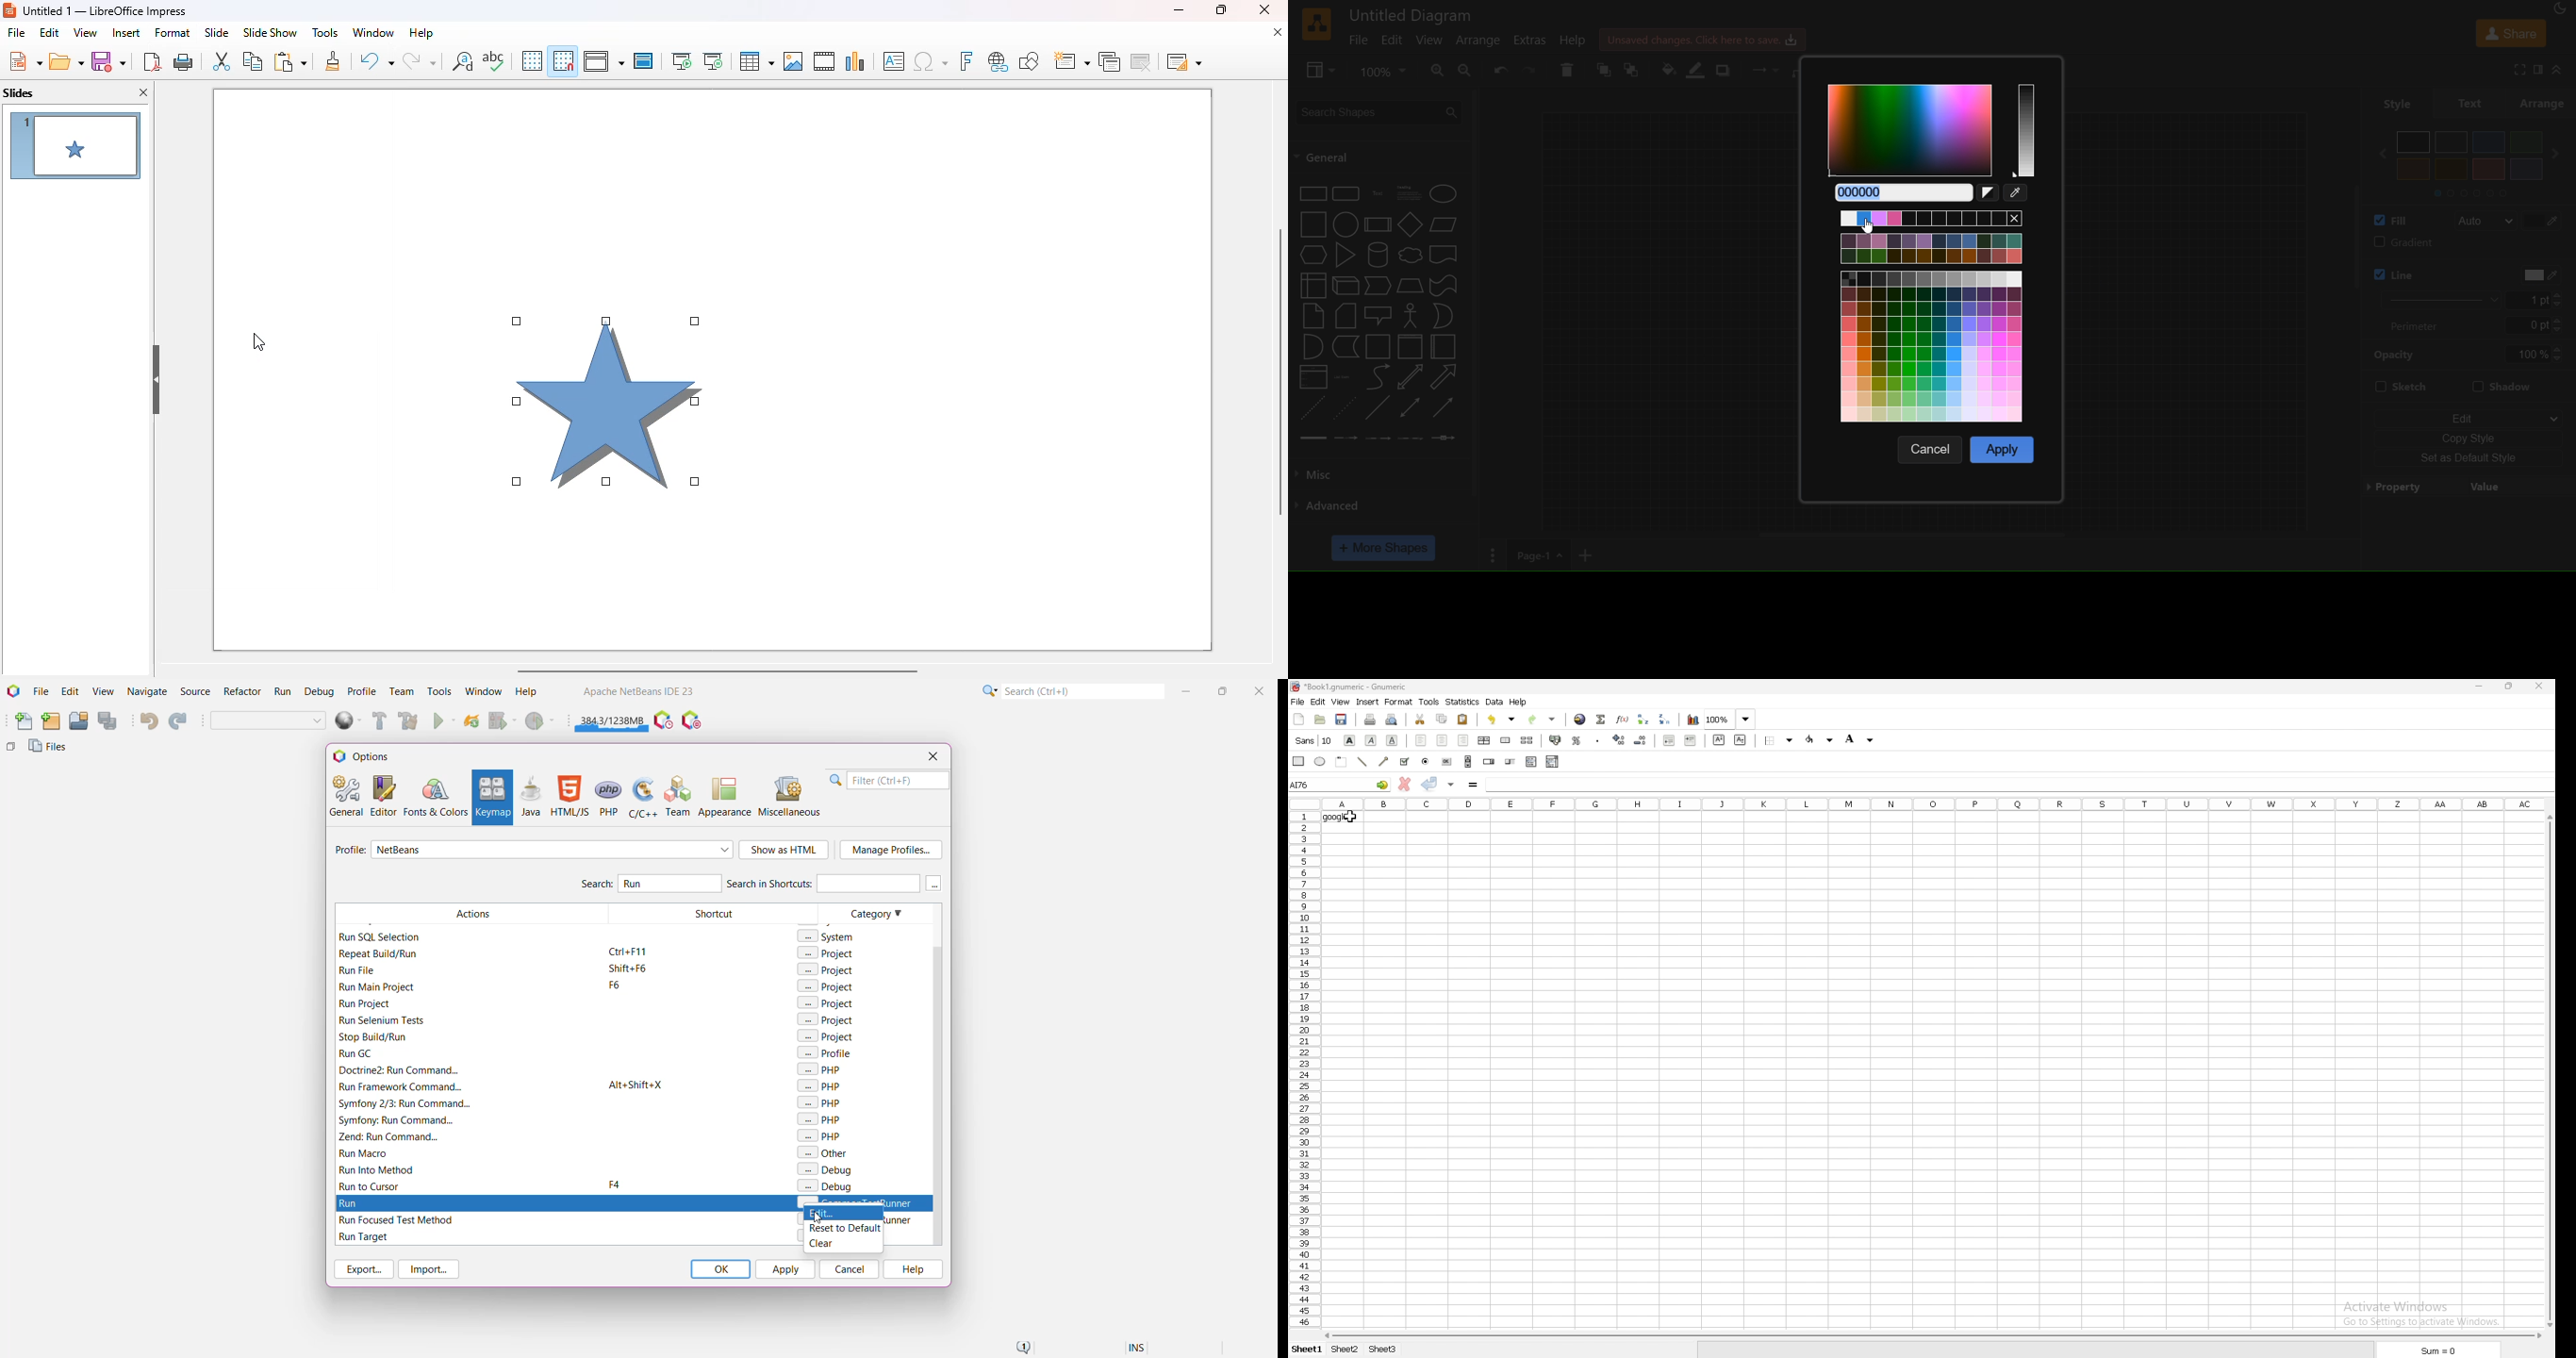 Image resolution: width=2576 pixels, height=1372 pixels. I want to click on cancel change, so click(1405, 784).